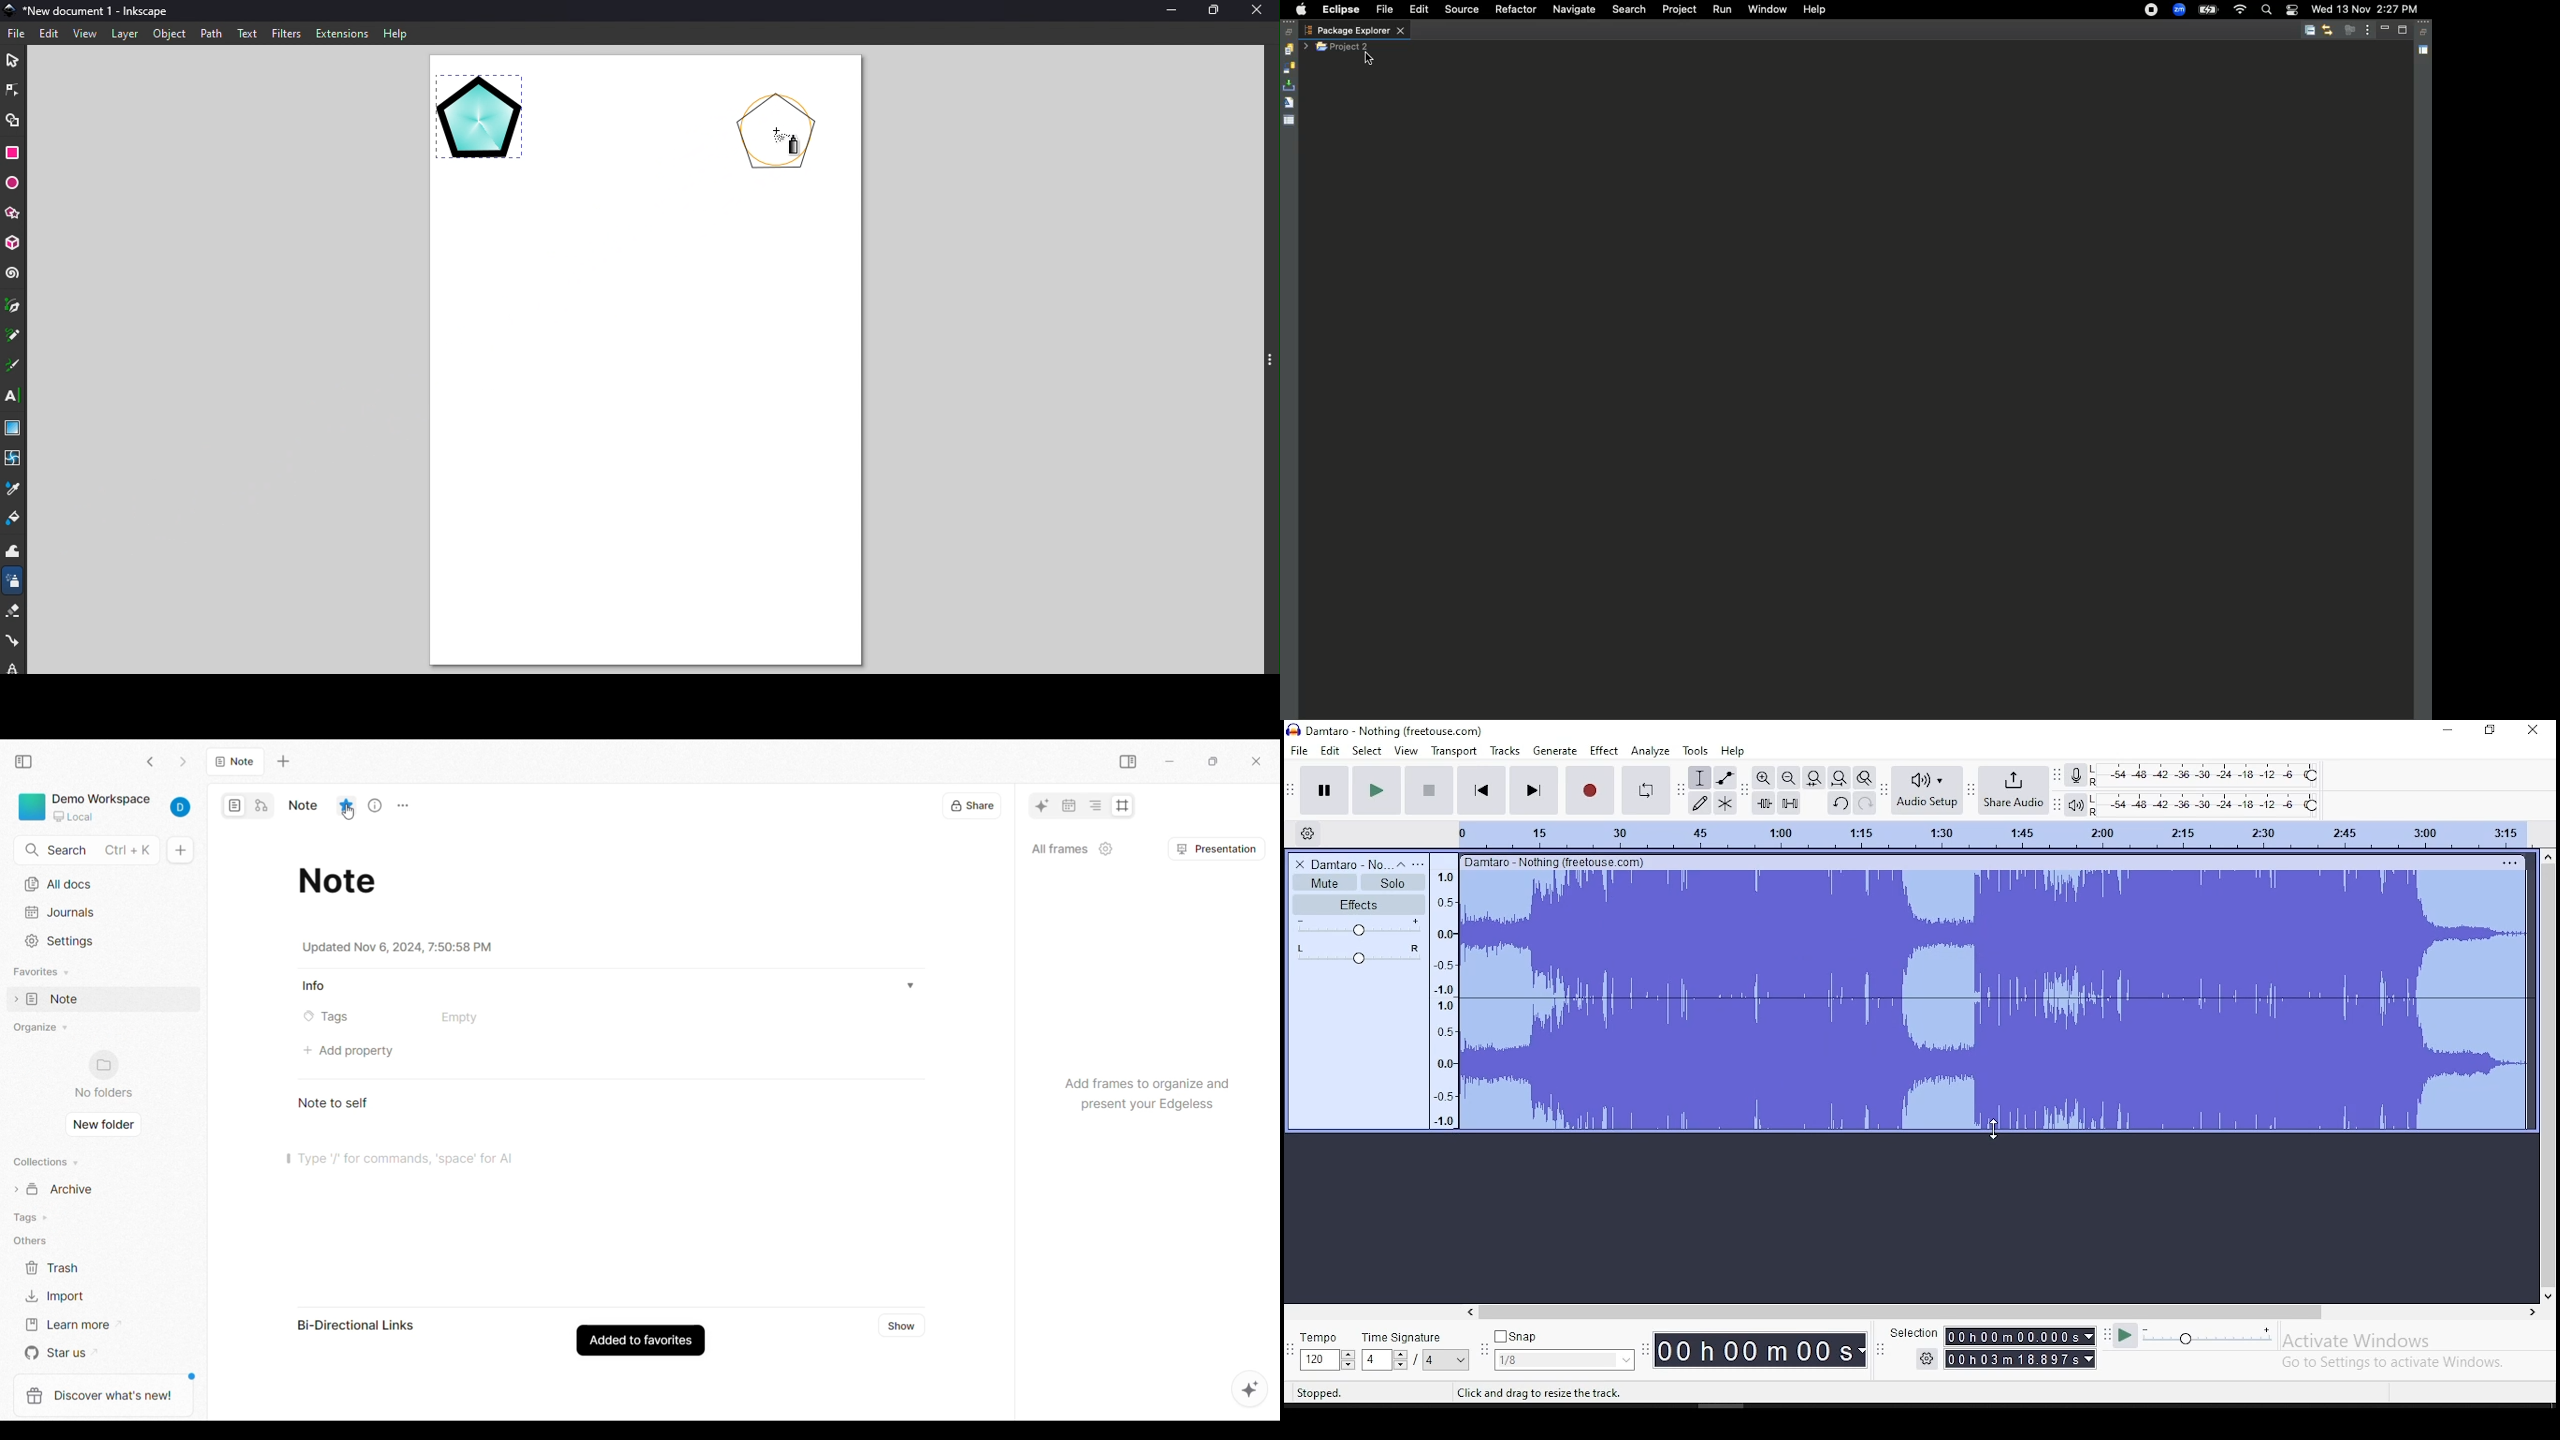 This screenshot has height=1456, width=2576. I want to click on New document 1 - Inkscape, so click(99, 9).